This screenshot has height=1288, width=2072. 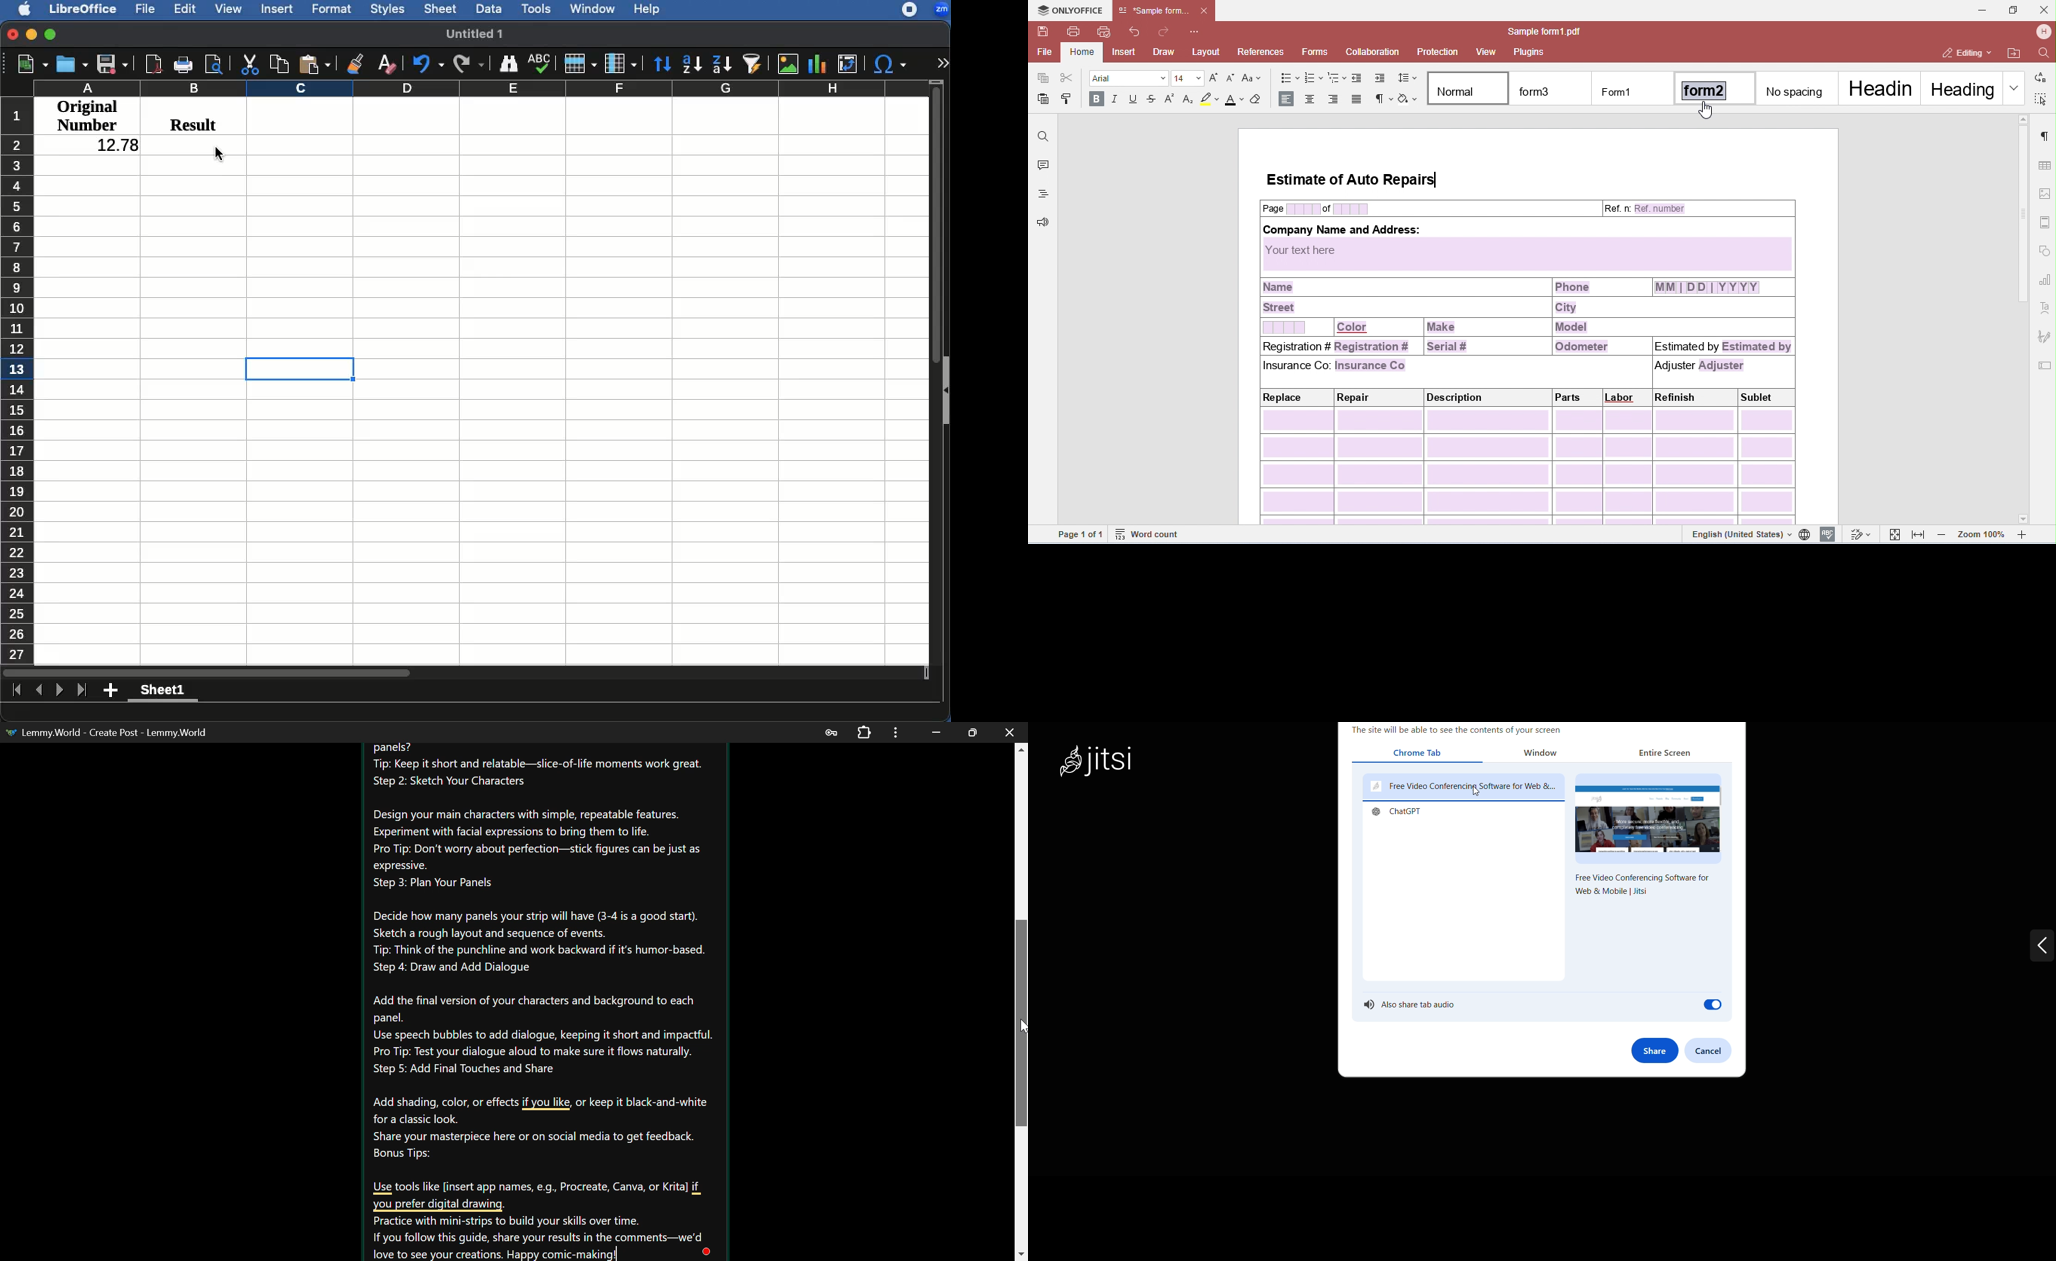 What do you see at coordinates (478, 33) in the screenshot?
I see `Untitled1` at bounding box center [478, 33].